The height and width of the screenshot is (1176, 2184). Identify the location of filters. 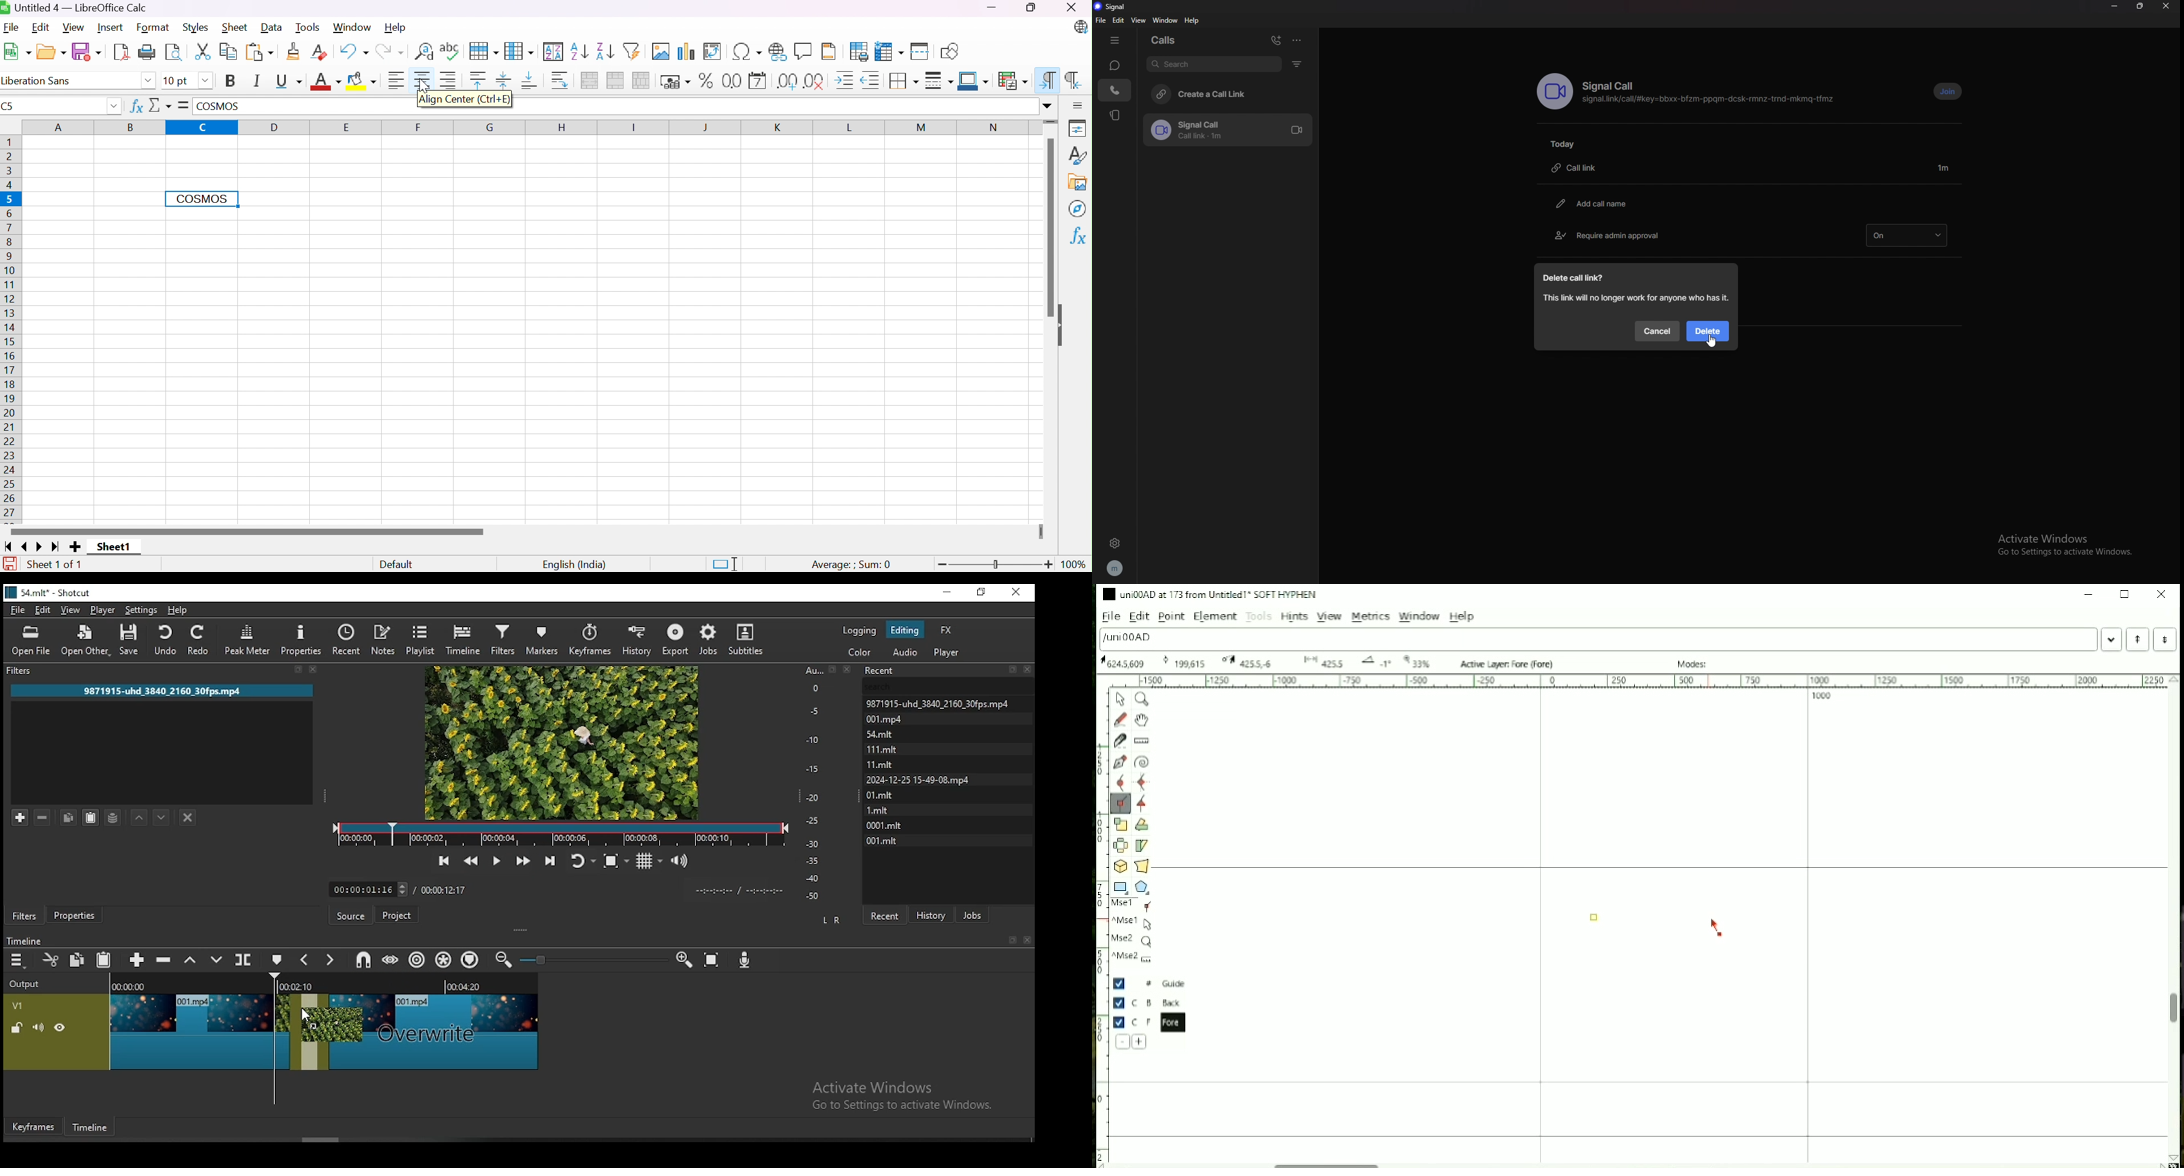
(24, 915).